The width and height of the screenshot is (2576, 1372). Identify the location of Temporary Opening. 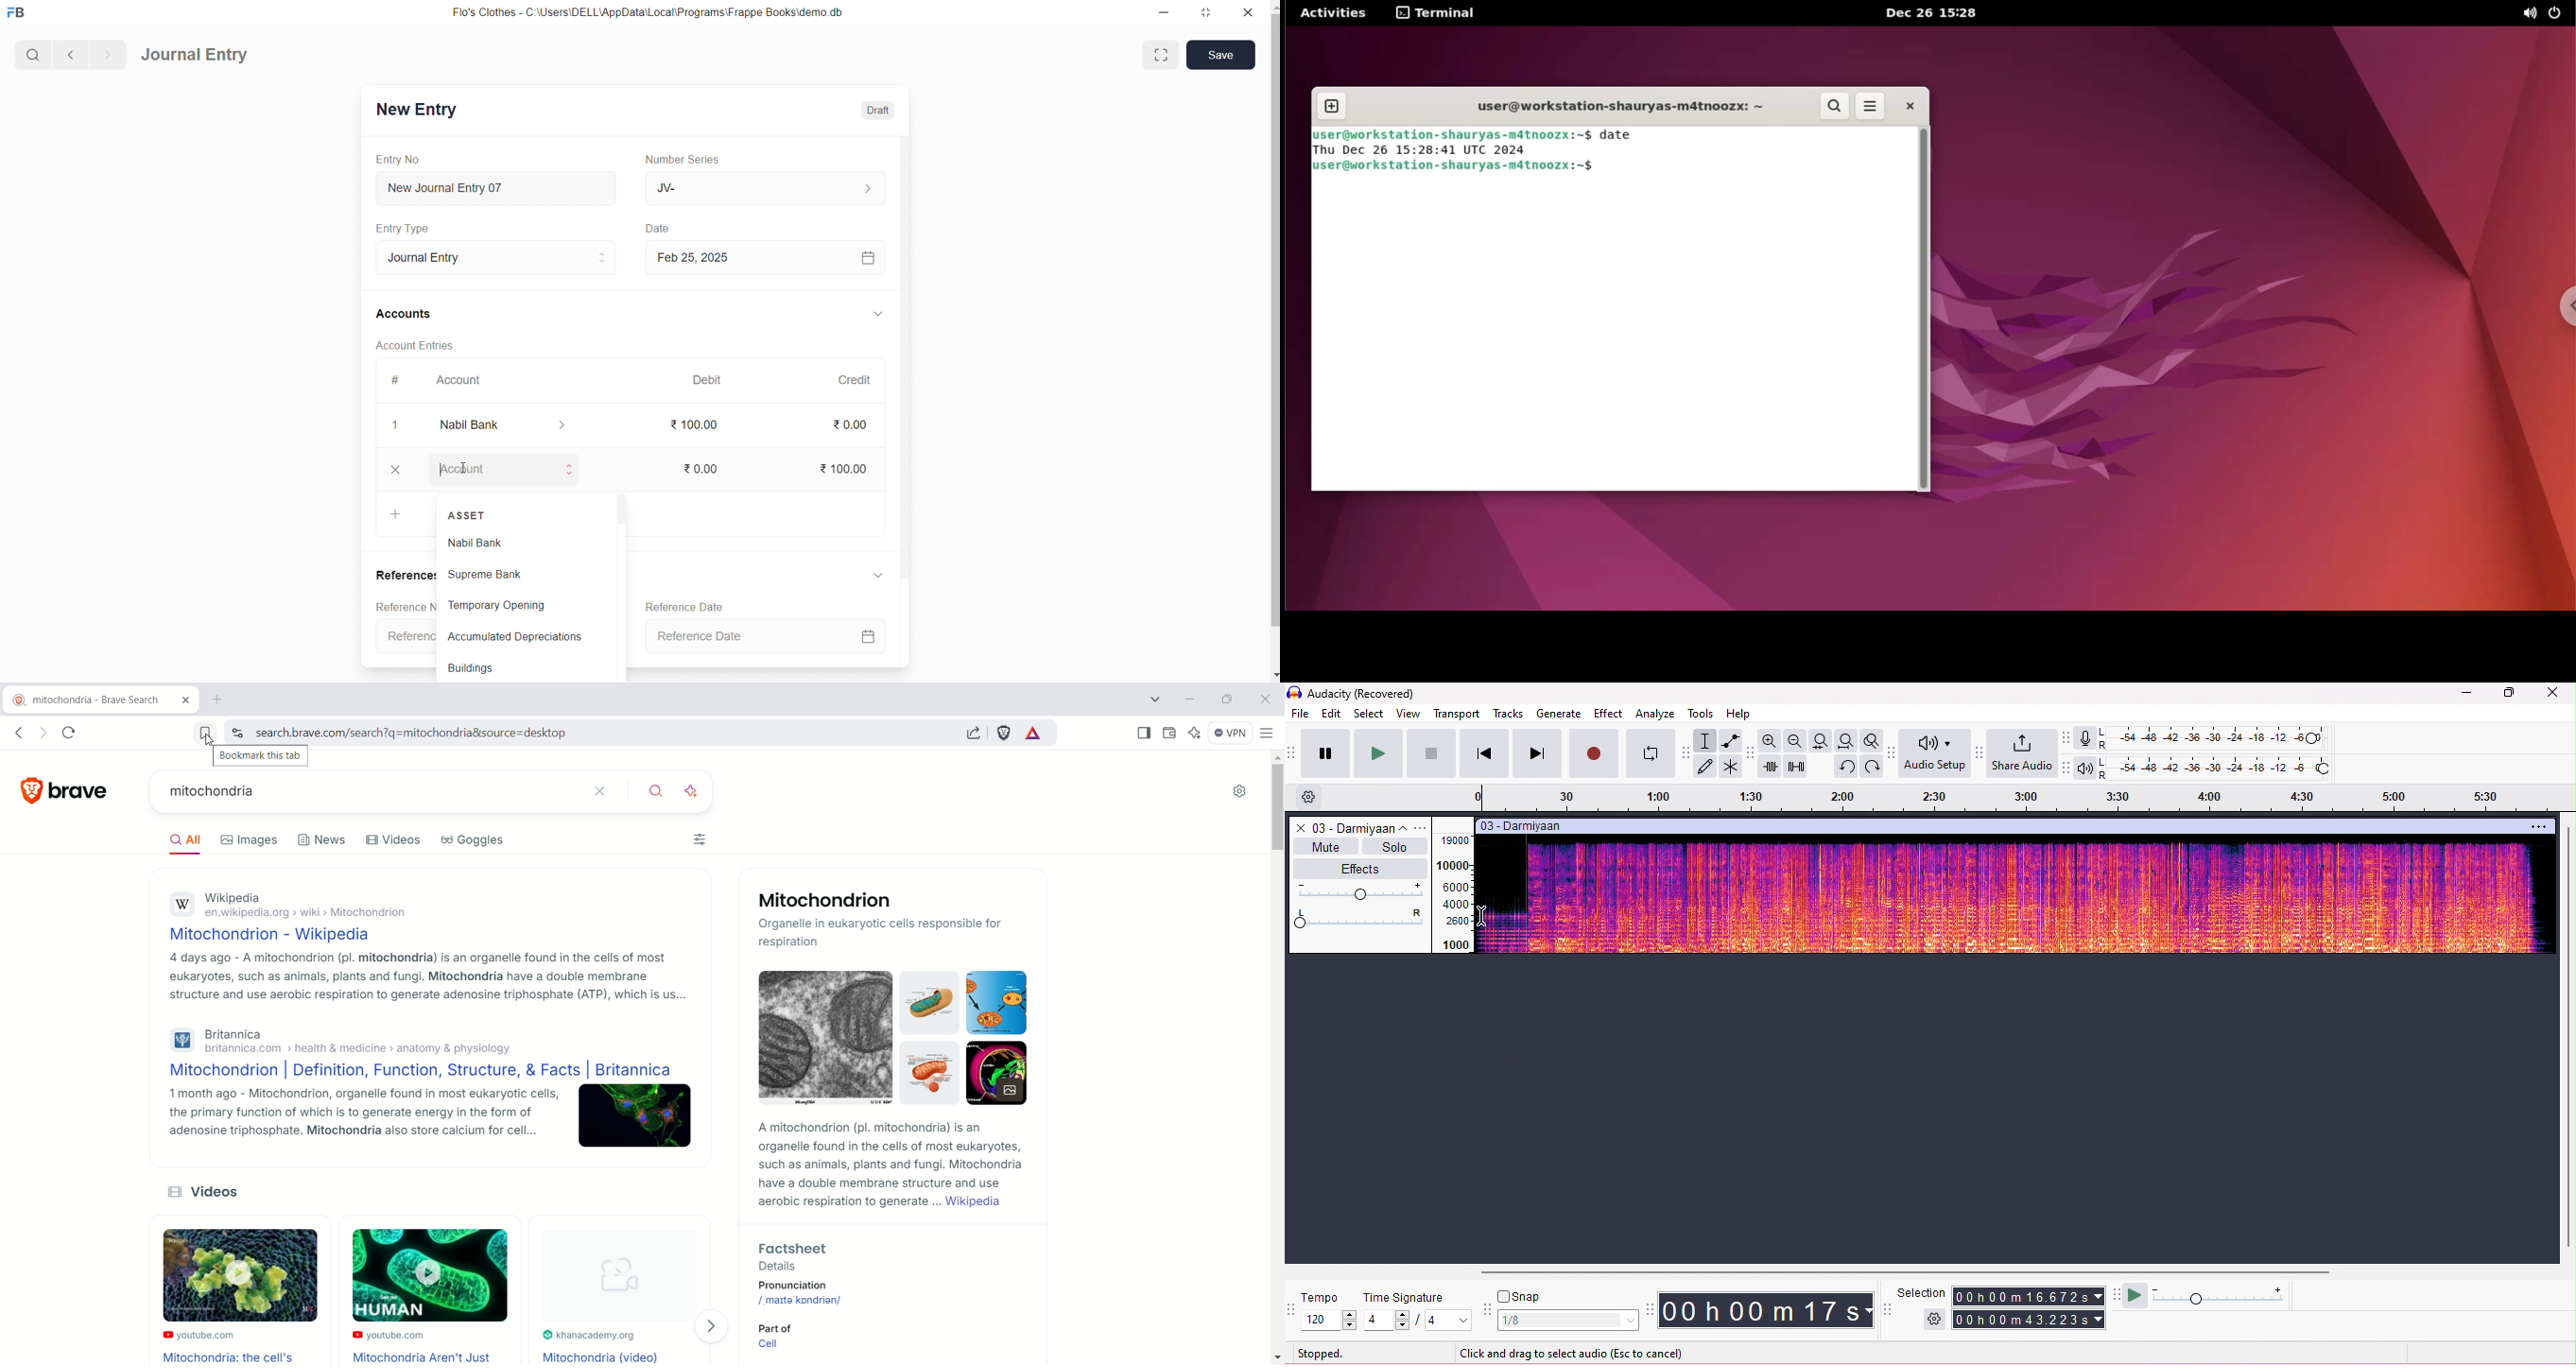
(520, 606).